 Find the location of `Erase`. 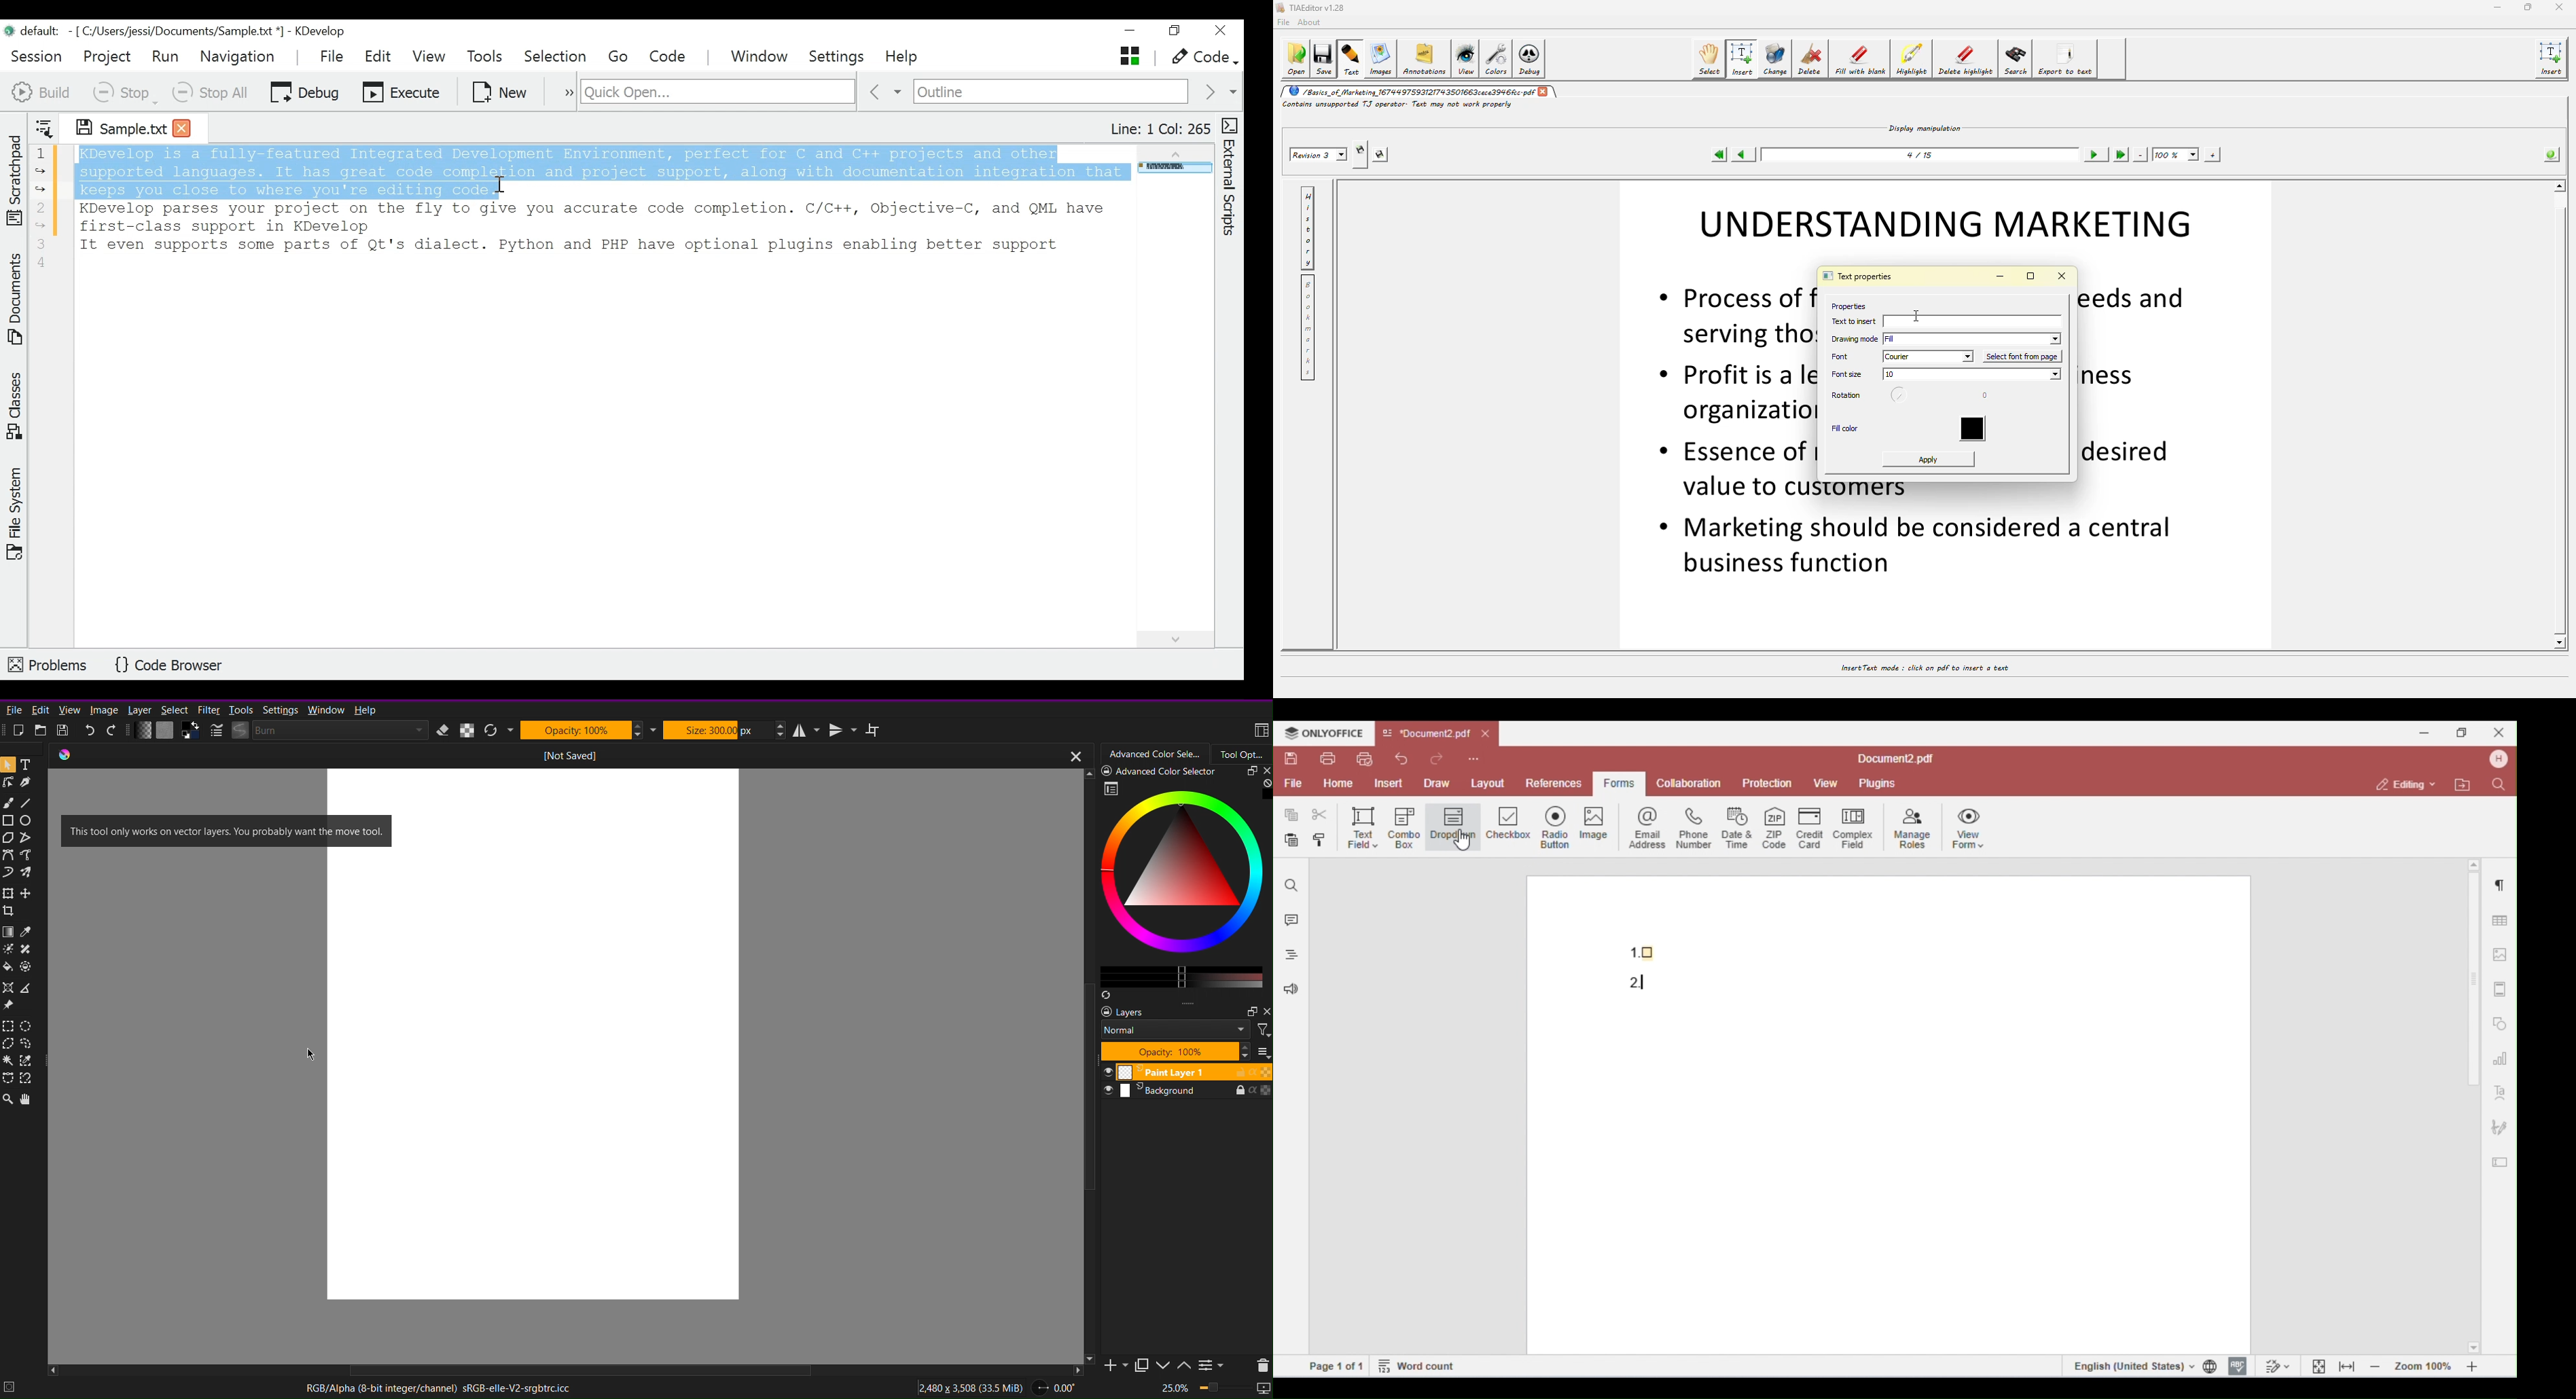

Erase is located at coordinates (443, 731).